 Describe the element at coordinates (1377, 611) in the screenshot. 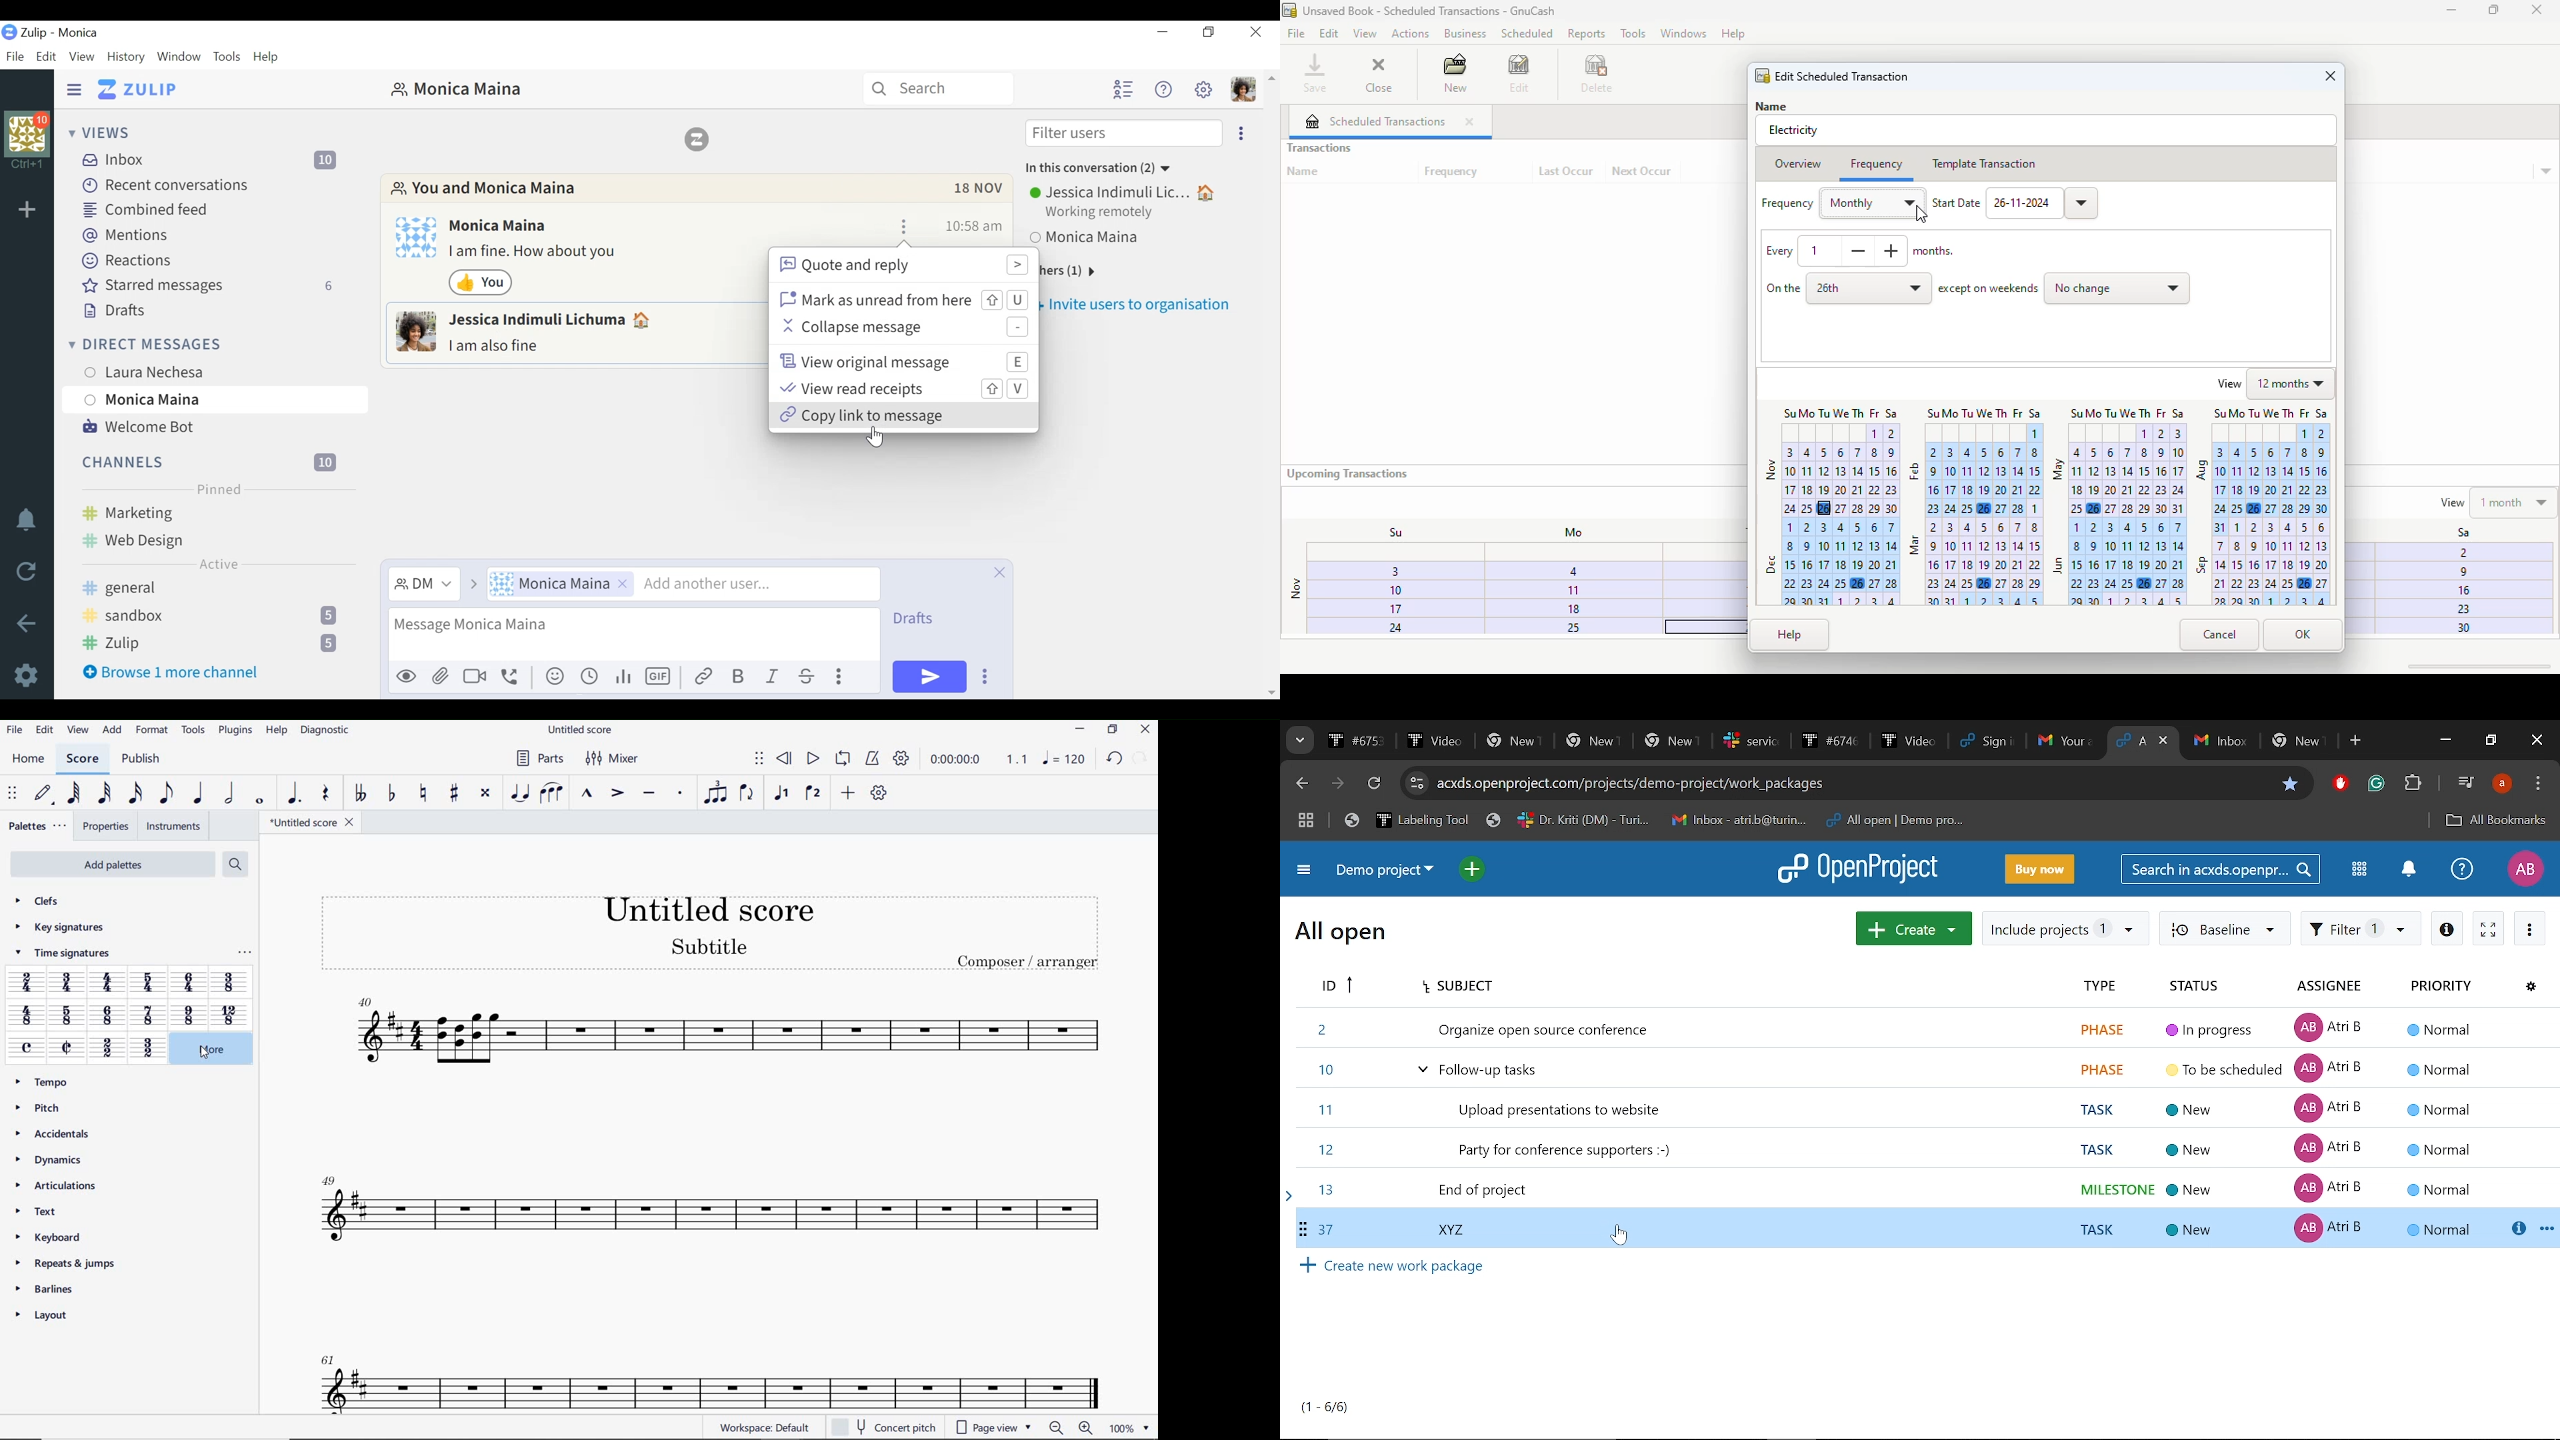

I see `17` at that location.